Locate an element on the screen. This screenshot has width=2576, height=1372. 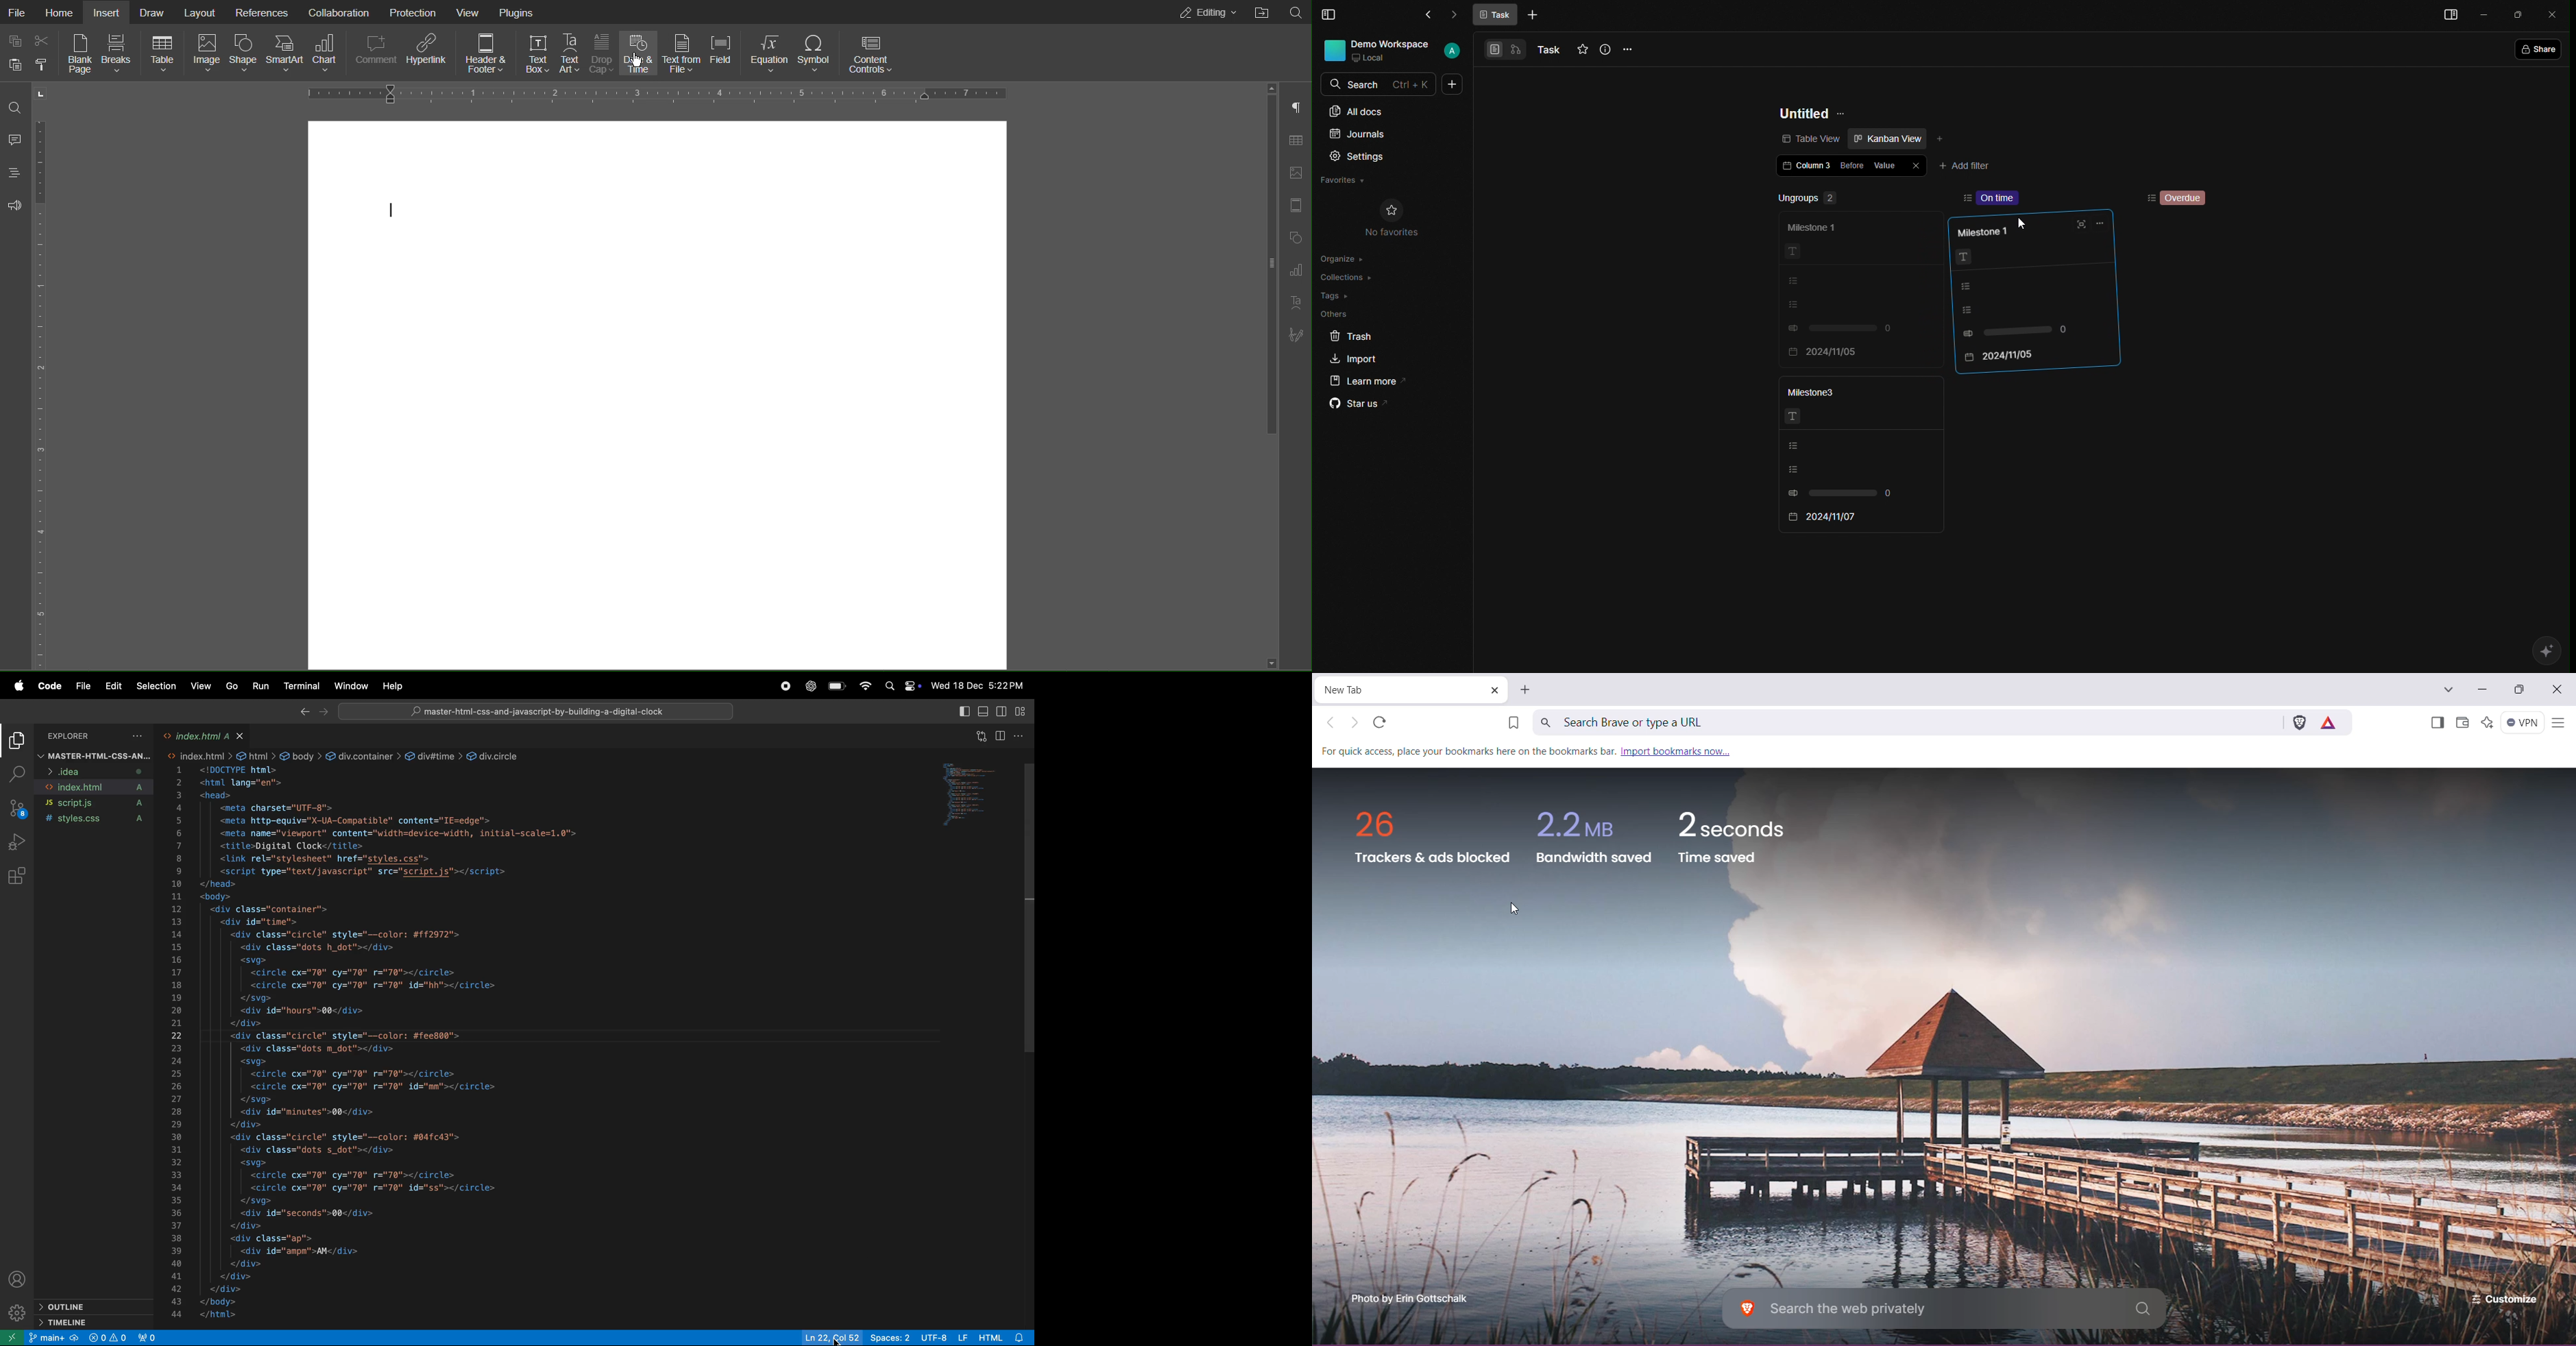
idea is located at coordinates (90, 772).